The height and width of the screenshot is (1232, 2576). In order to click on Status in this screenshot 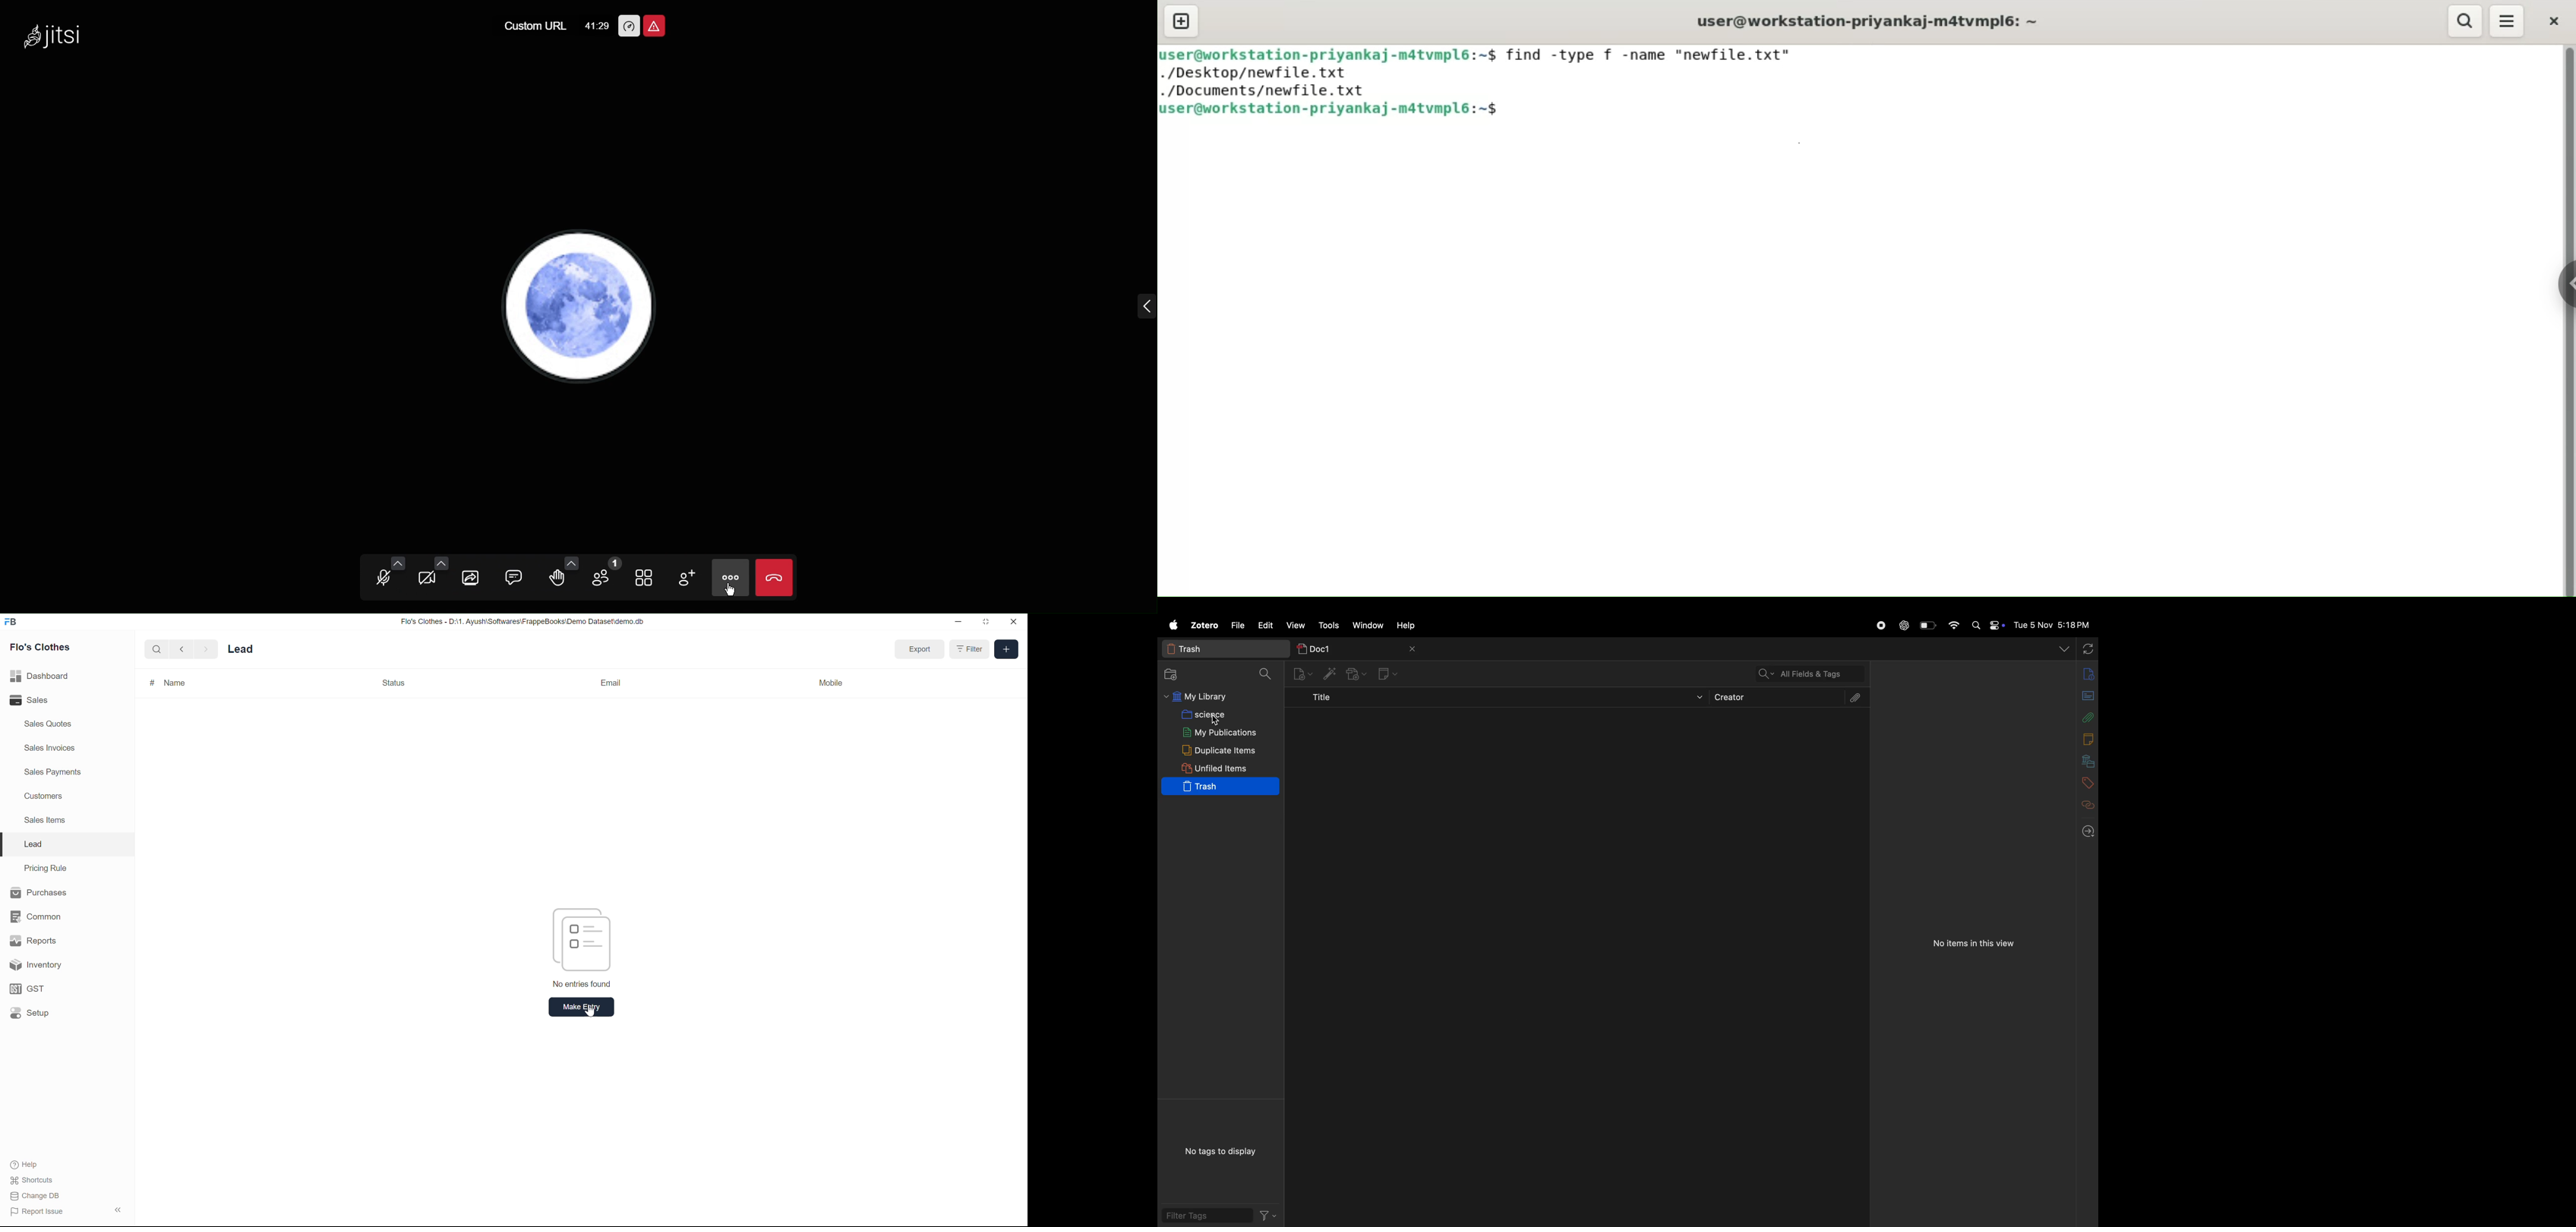, I will do `click(394, 683)`.